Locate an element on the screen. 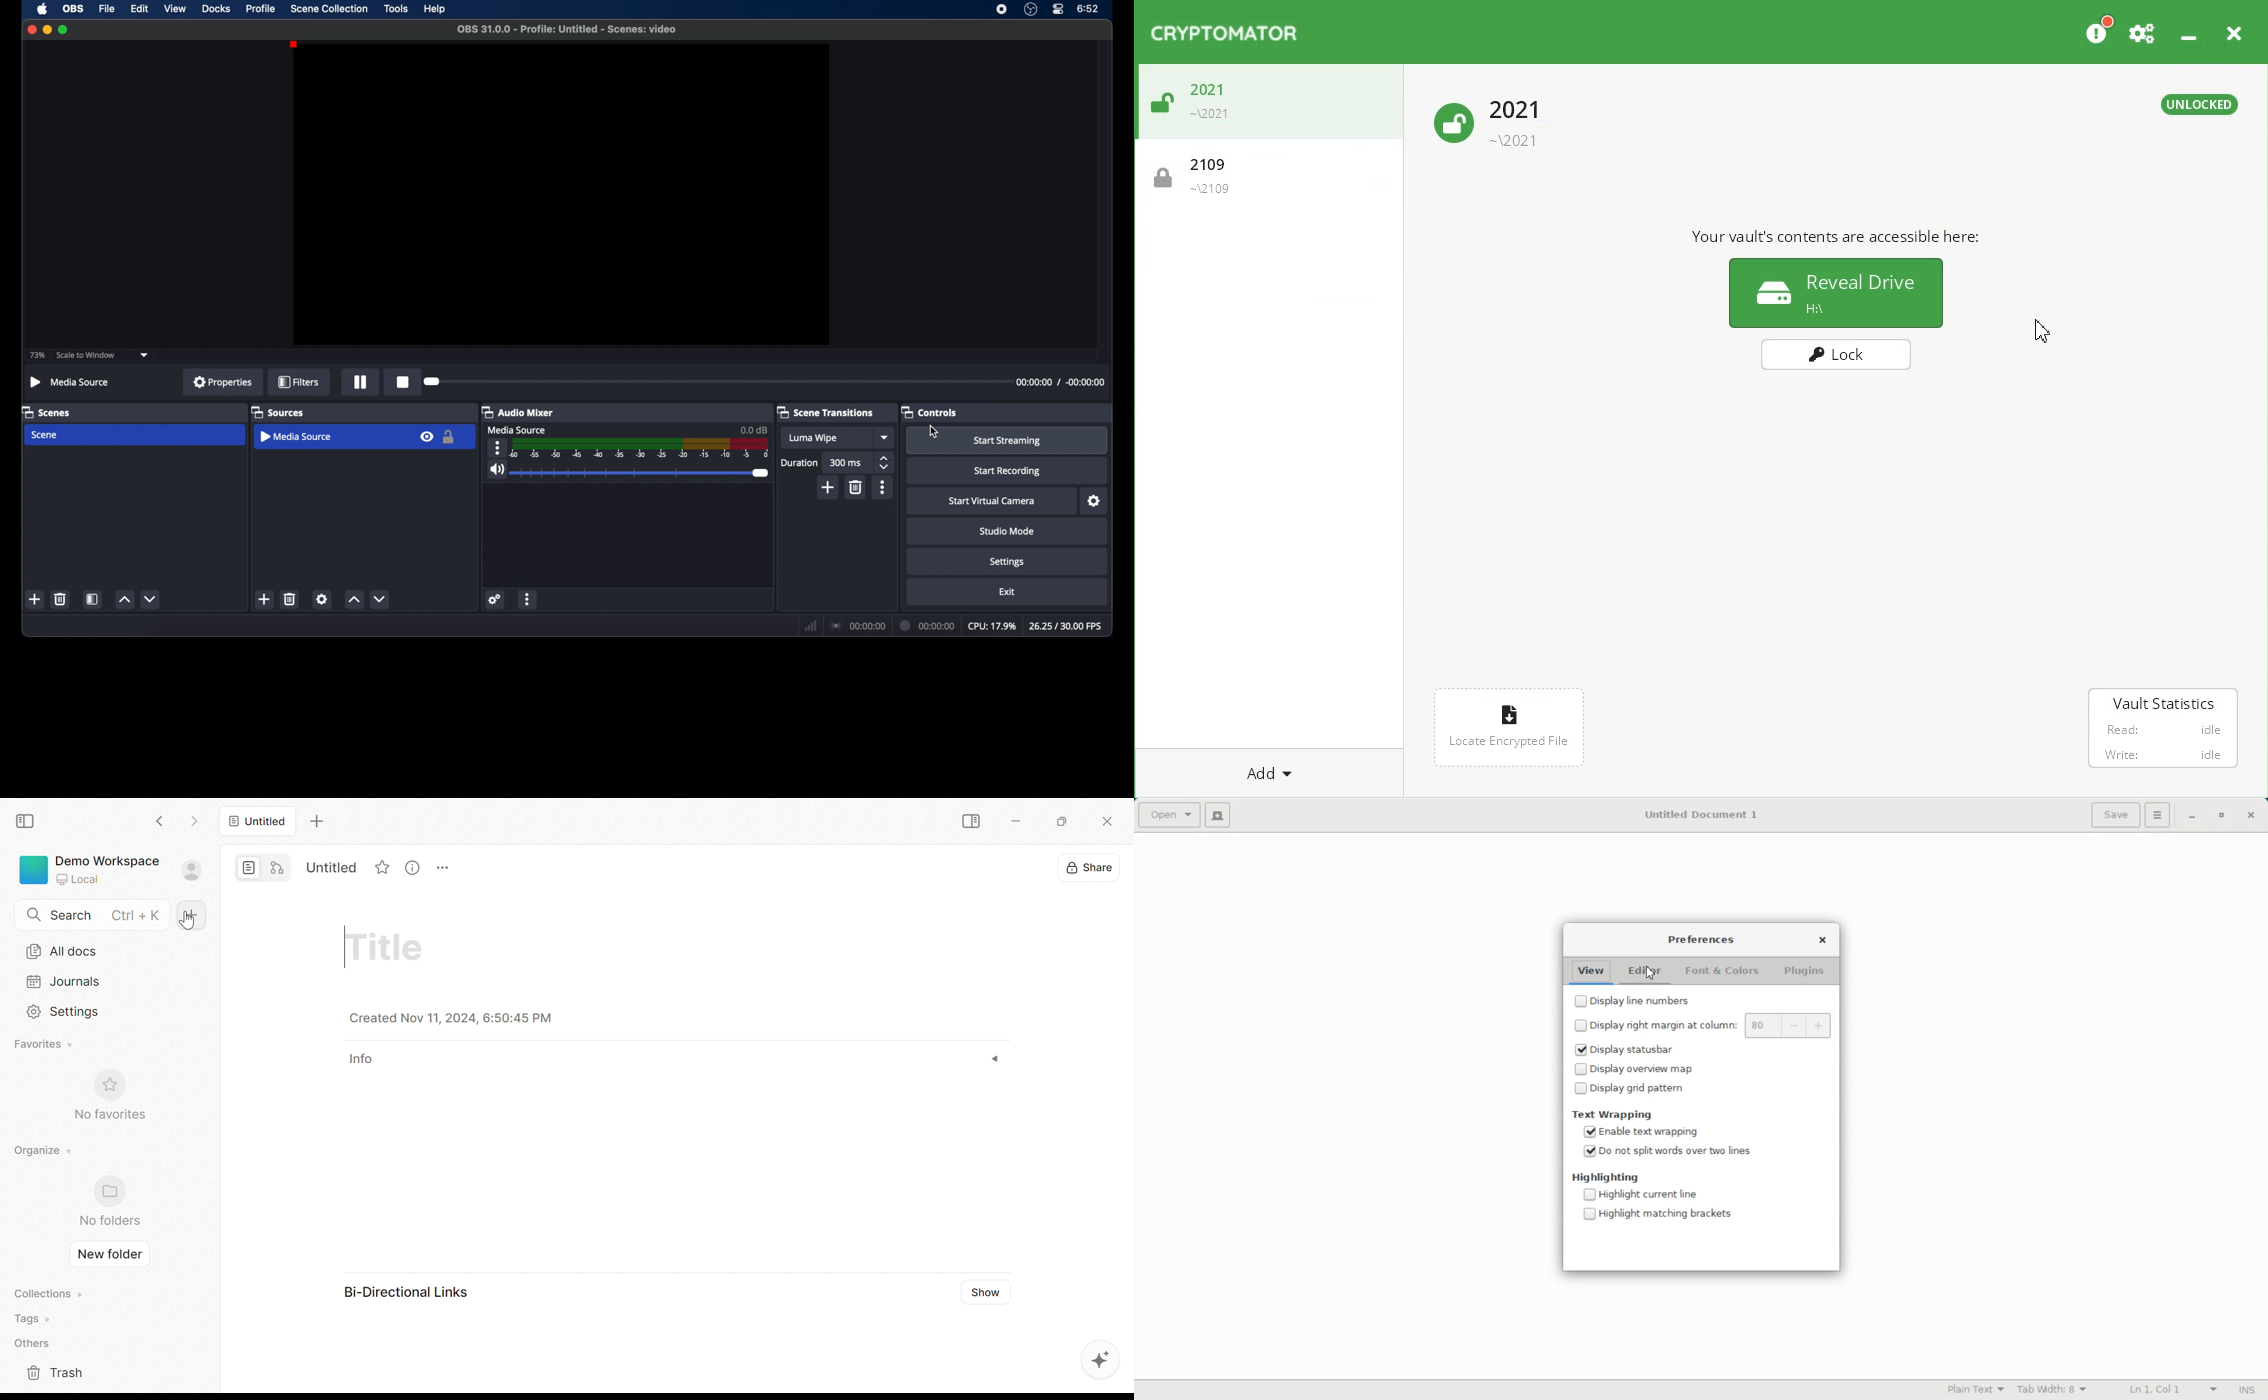 The image size is (2268, 1400). Untitled is located at coordinates (331, 868).